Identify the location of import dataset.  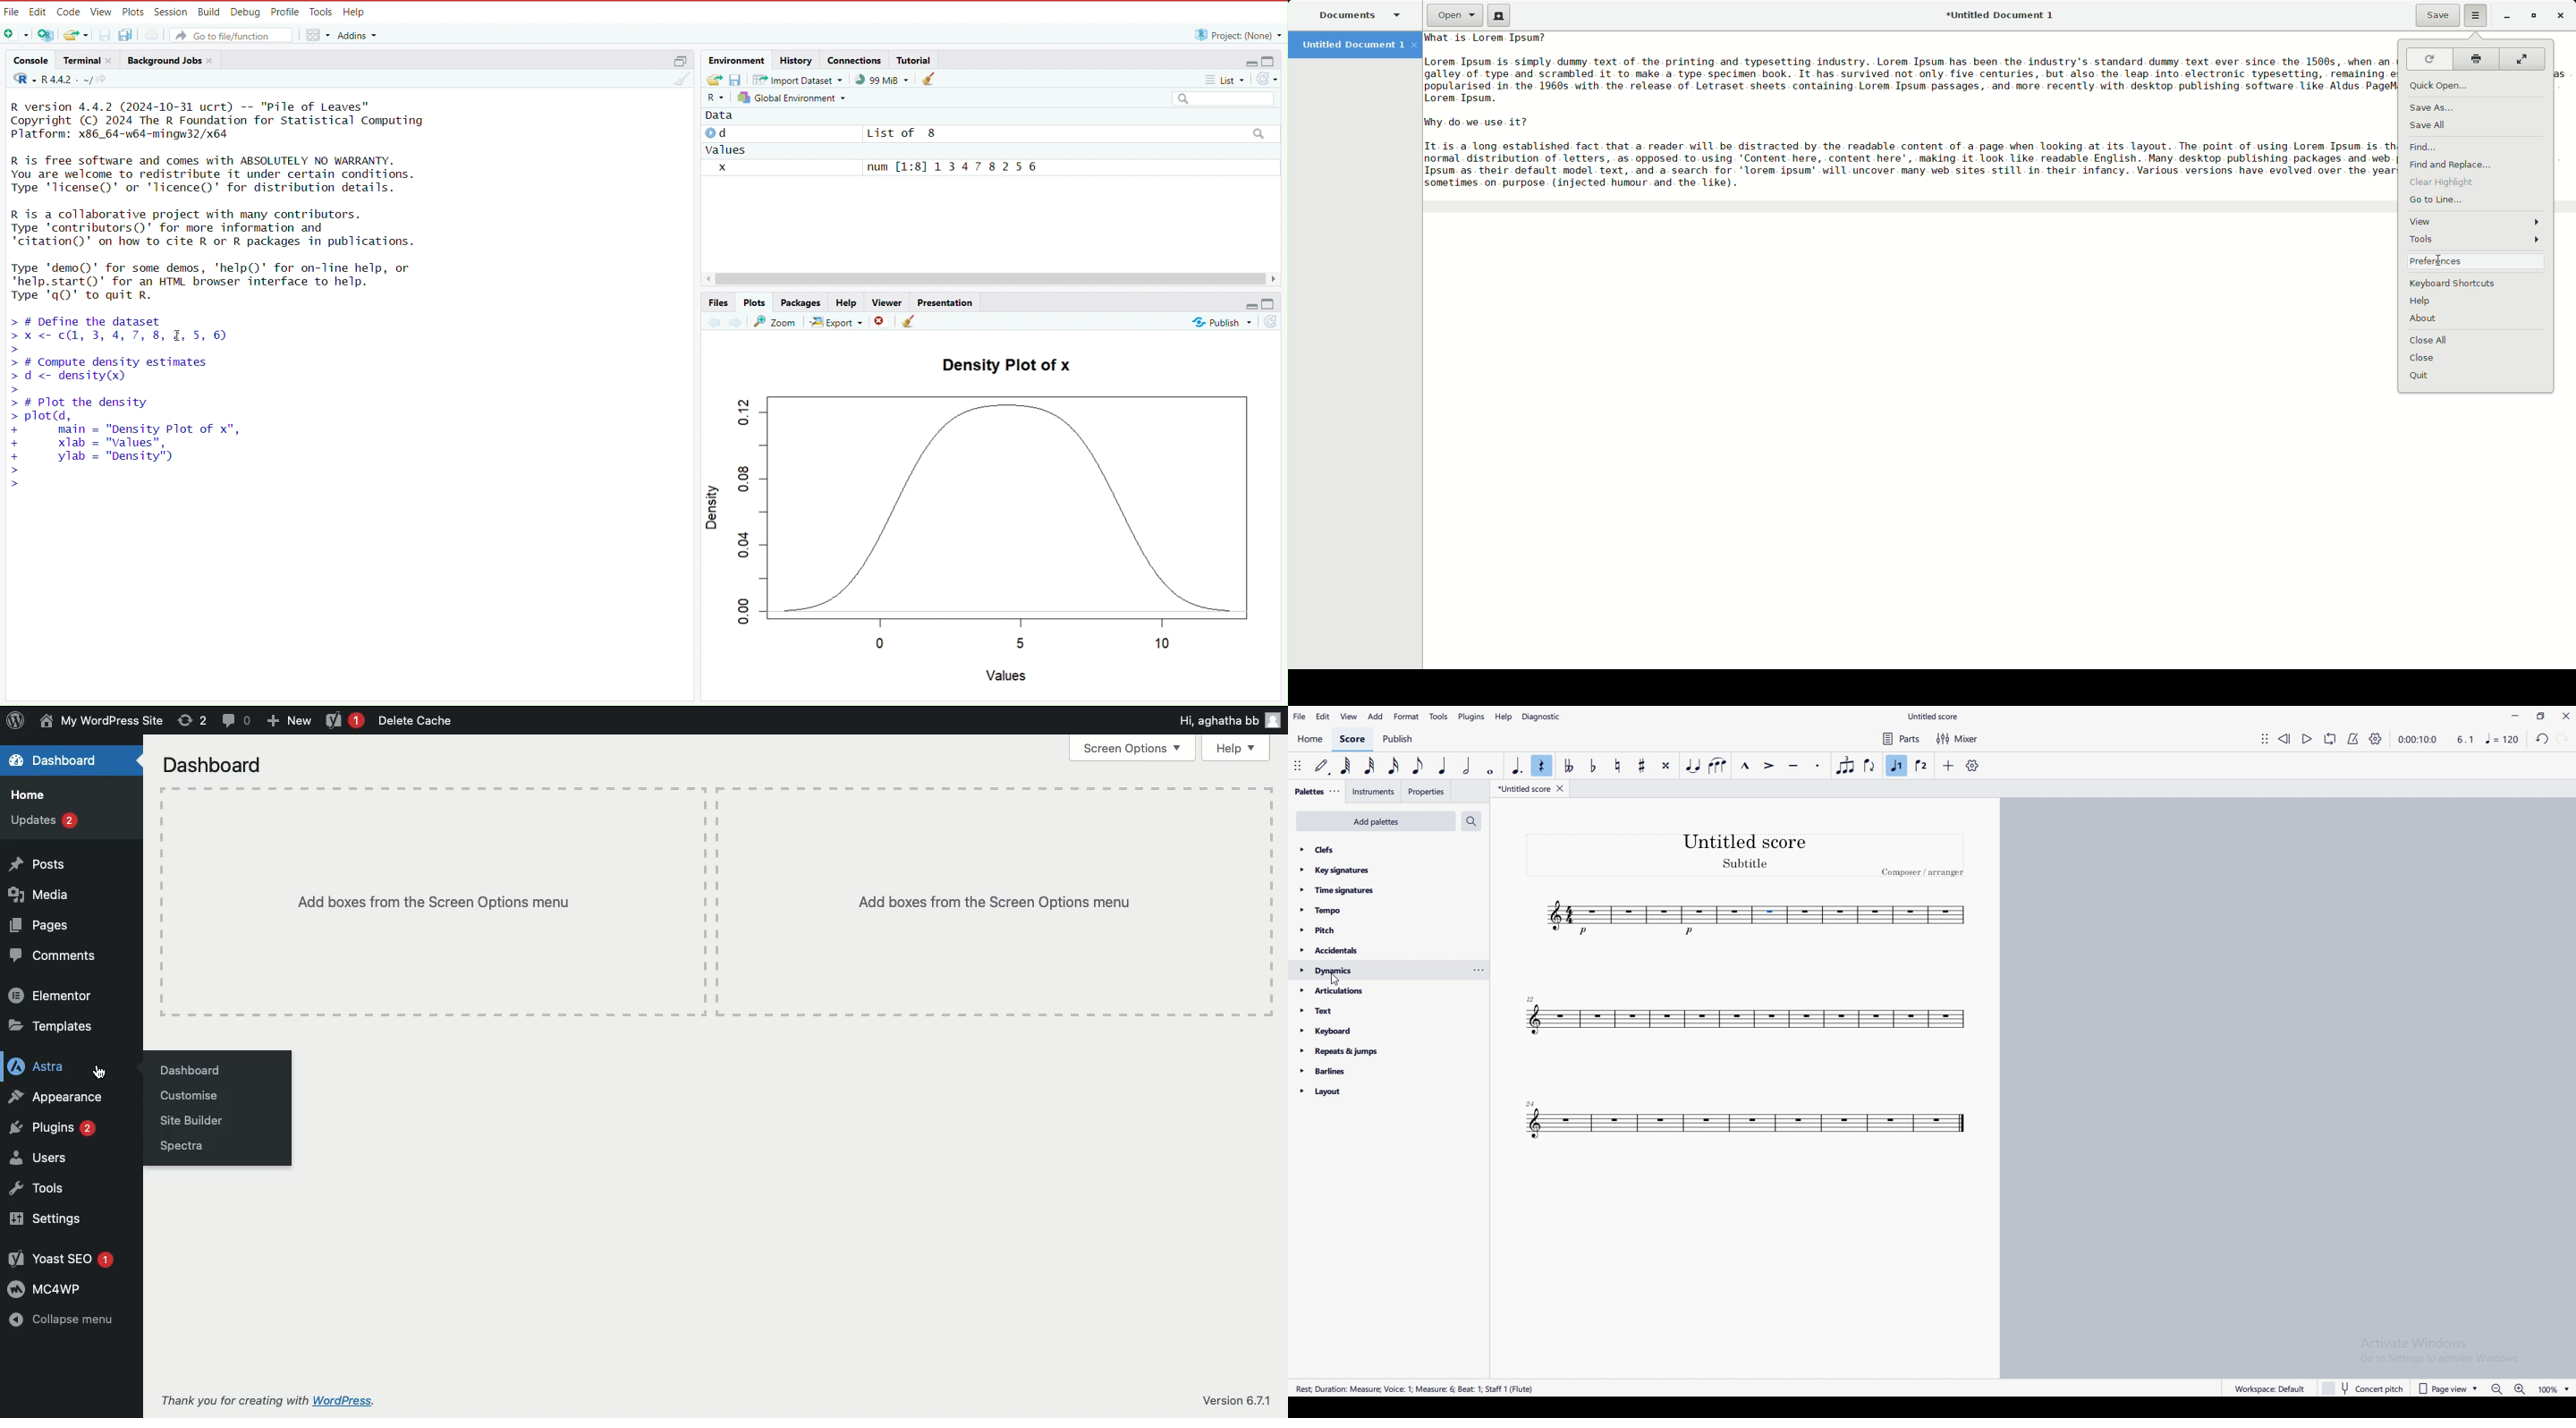
(798, 81).